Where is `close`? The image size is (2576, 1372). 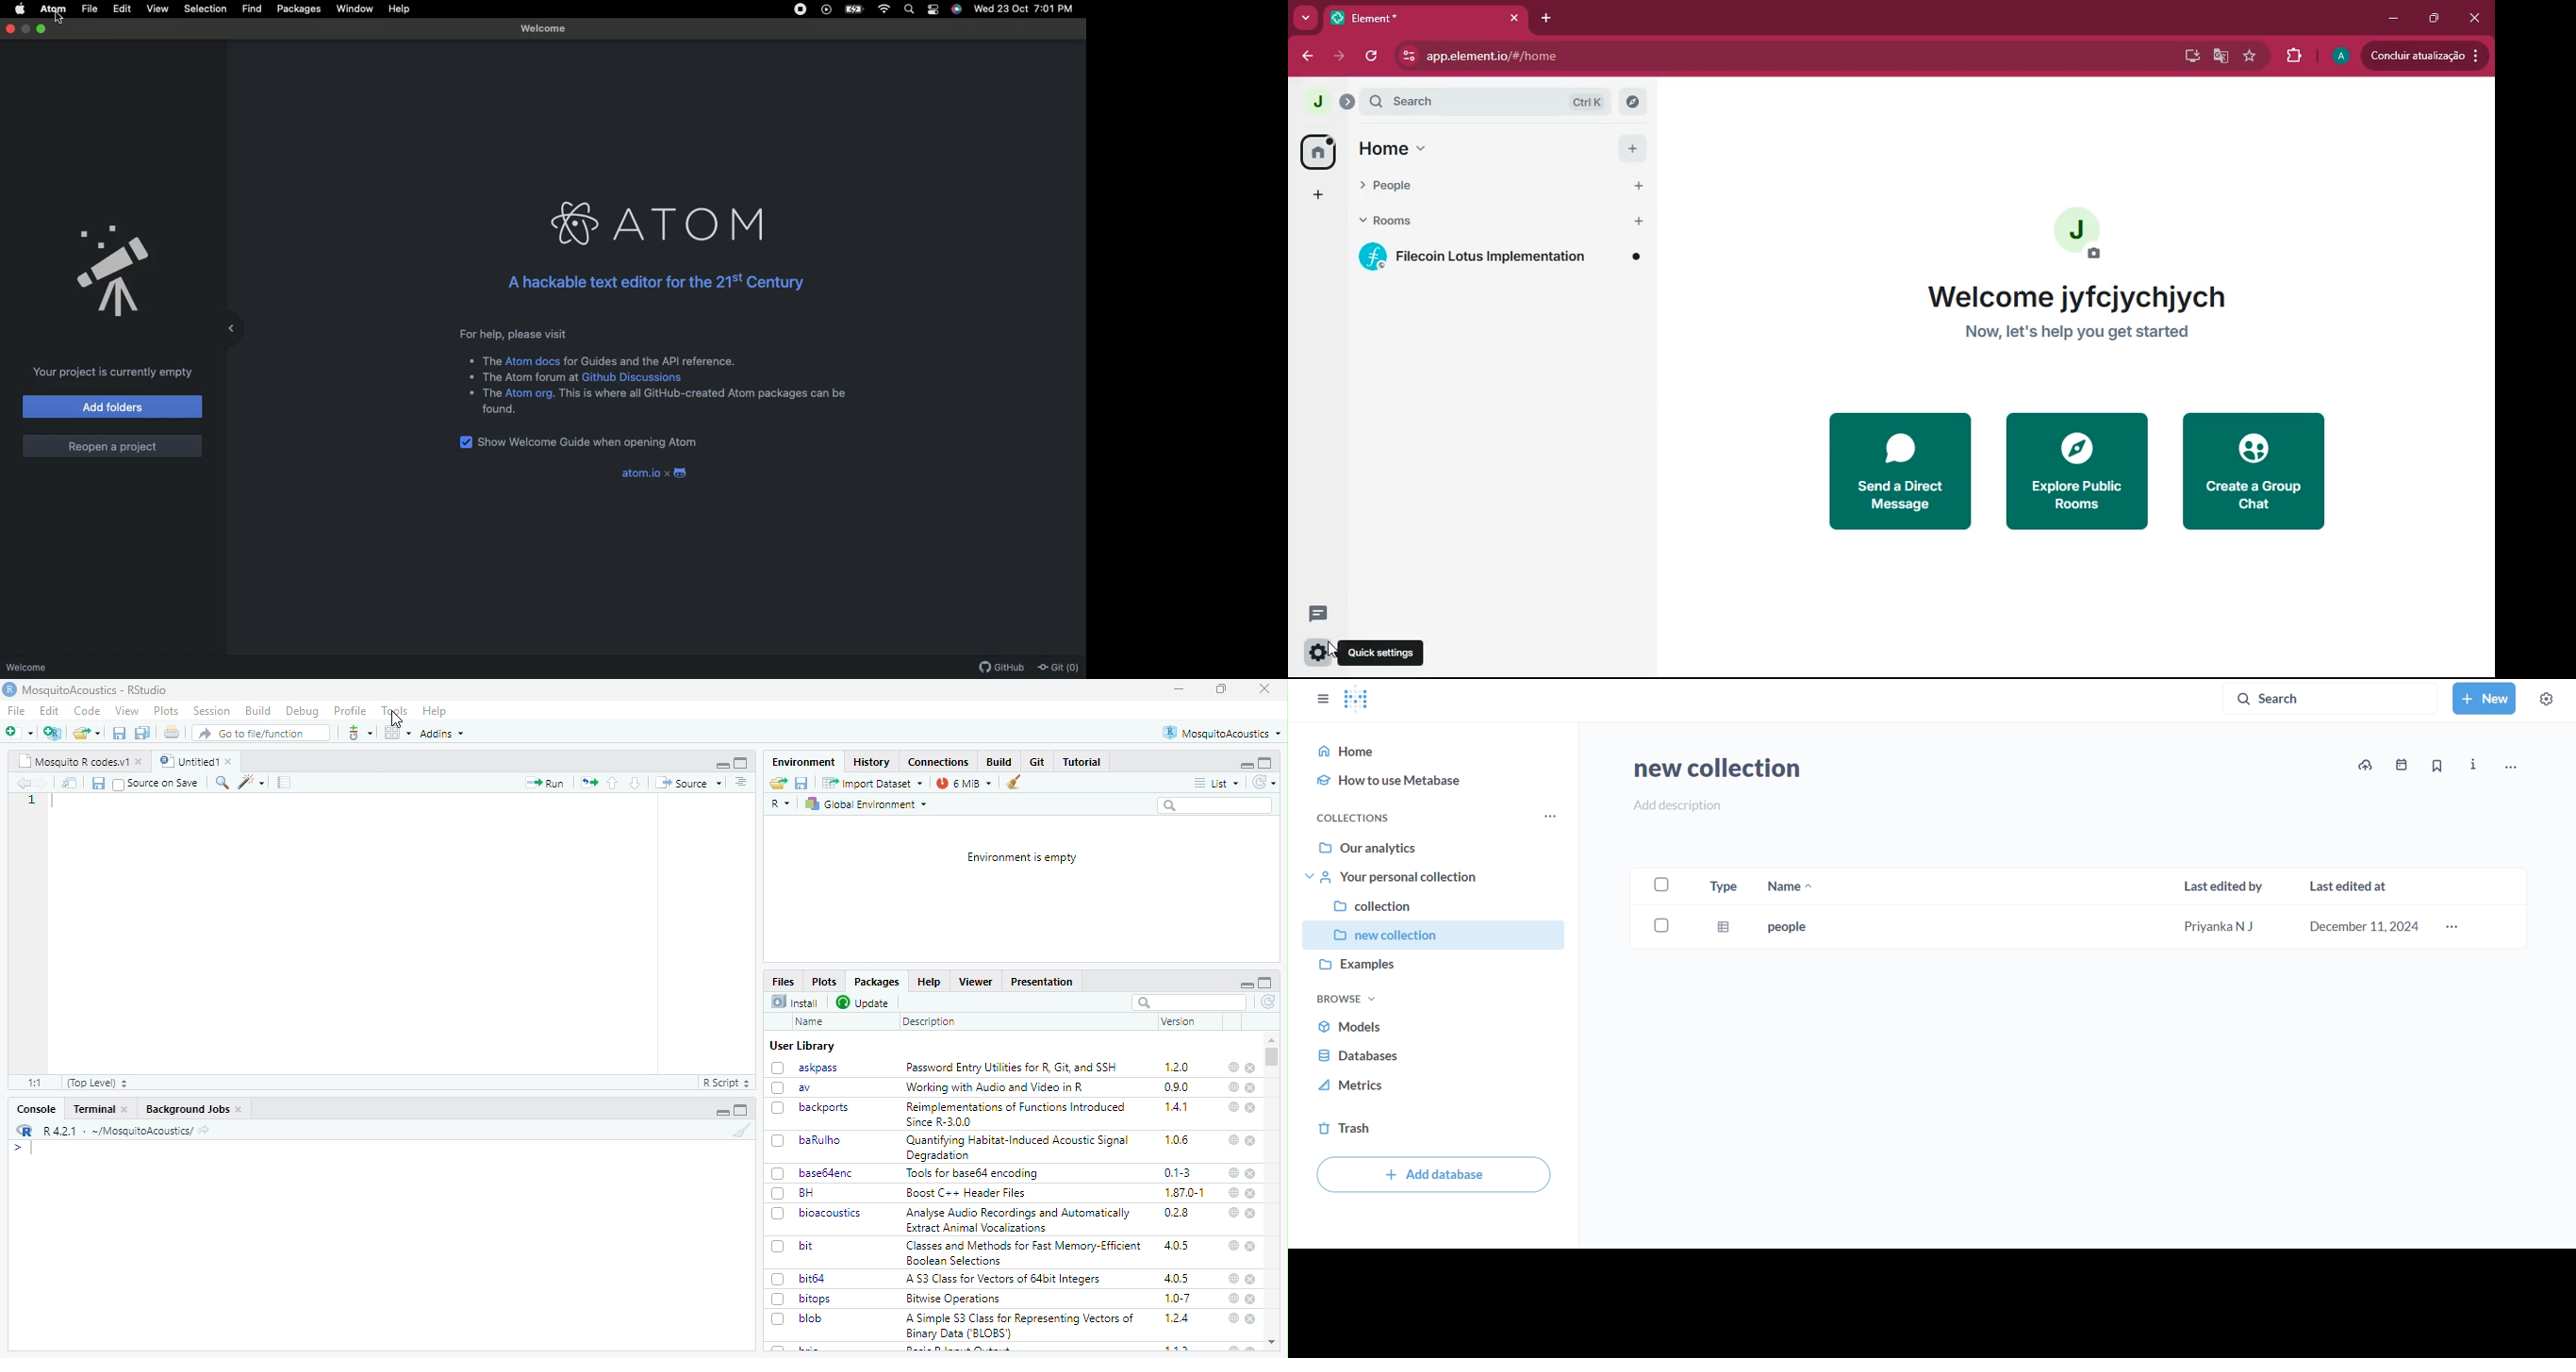 close is located at coordinates (1251, 1300).